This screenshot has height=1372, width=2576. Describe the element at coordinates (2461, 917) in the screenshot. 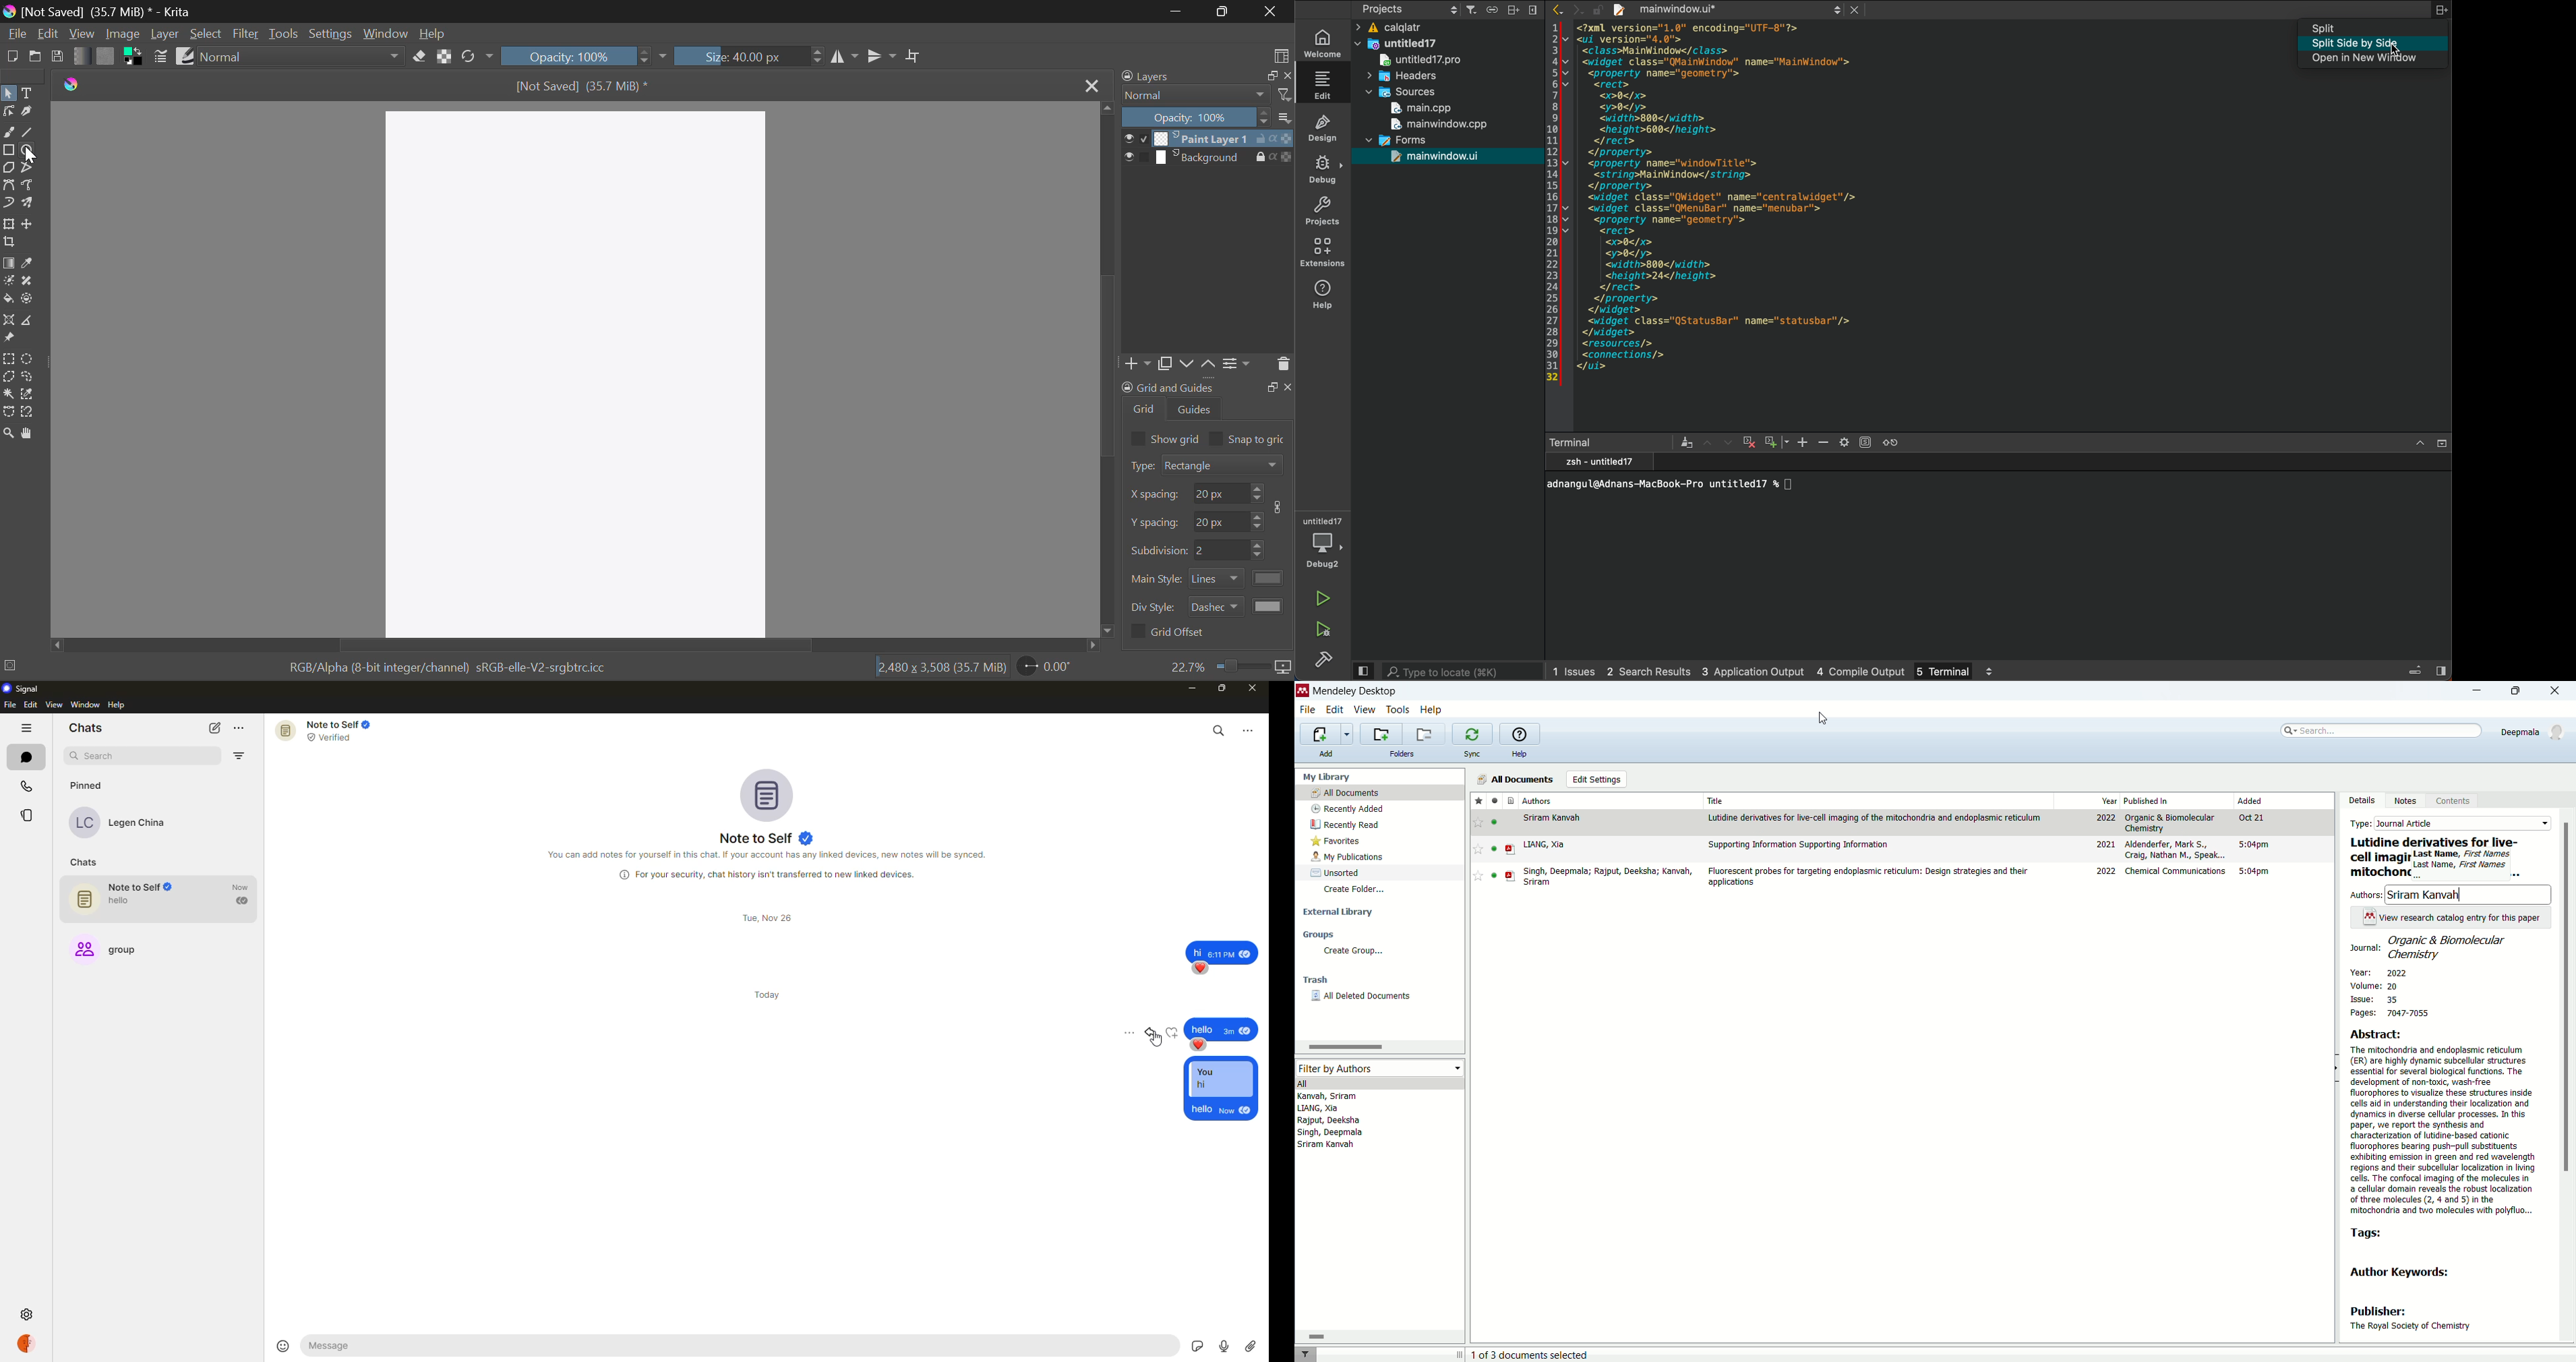

I see `View research catalog entry for this paper` at that location.